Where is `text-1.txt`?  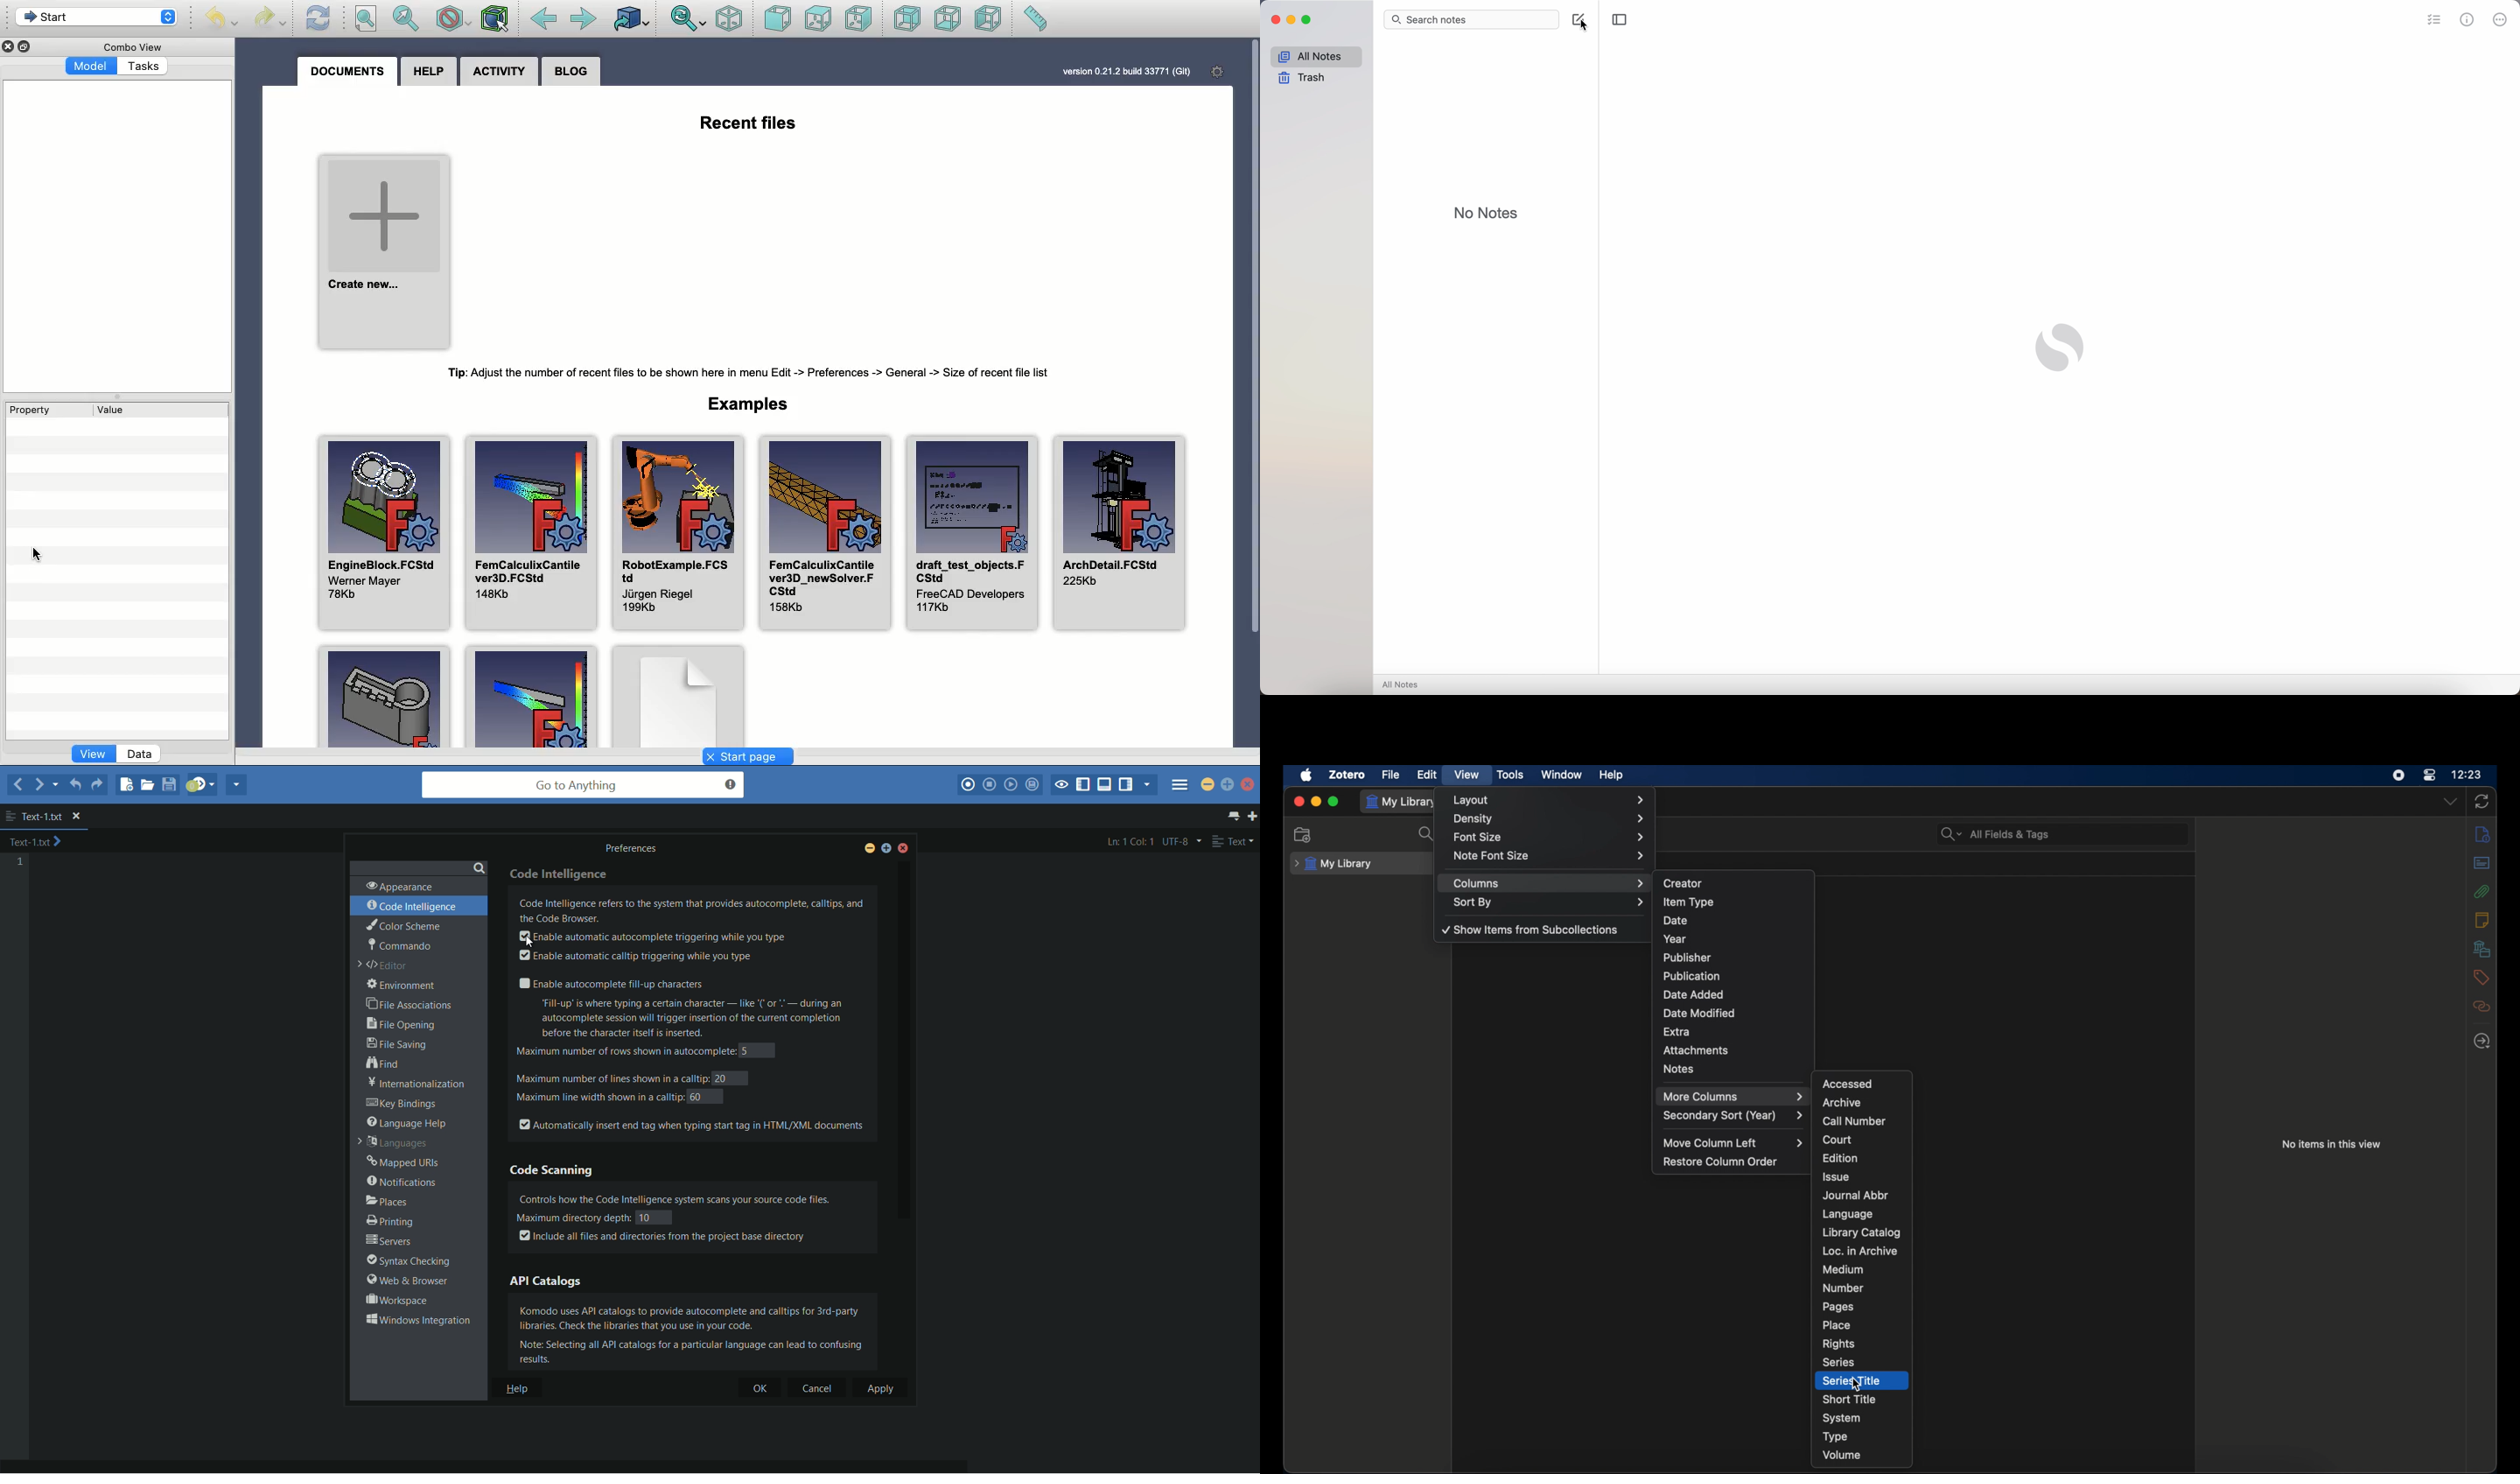 text-1.txt is located at coordinates (35, 842).